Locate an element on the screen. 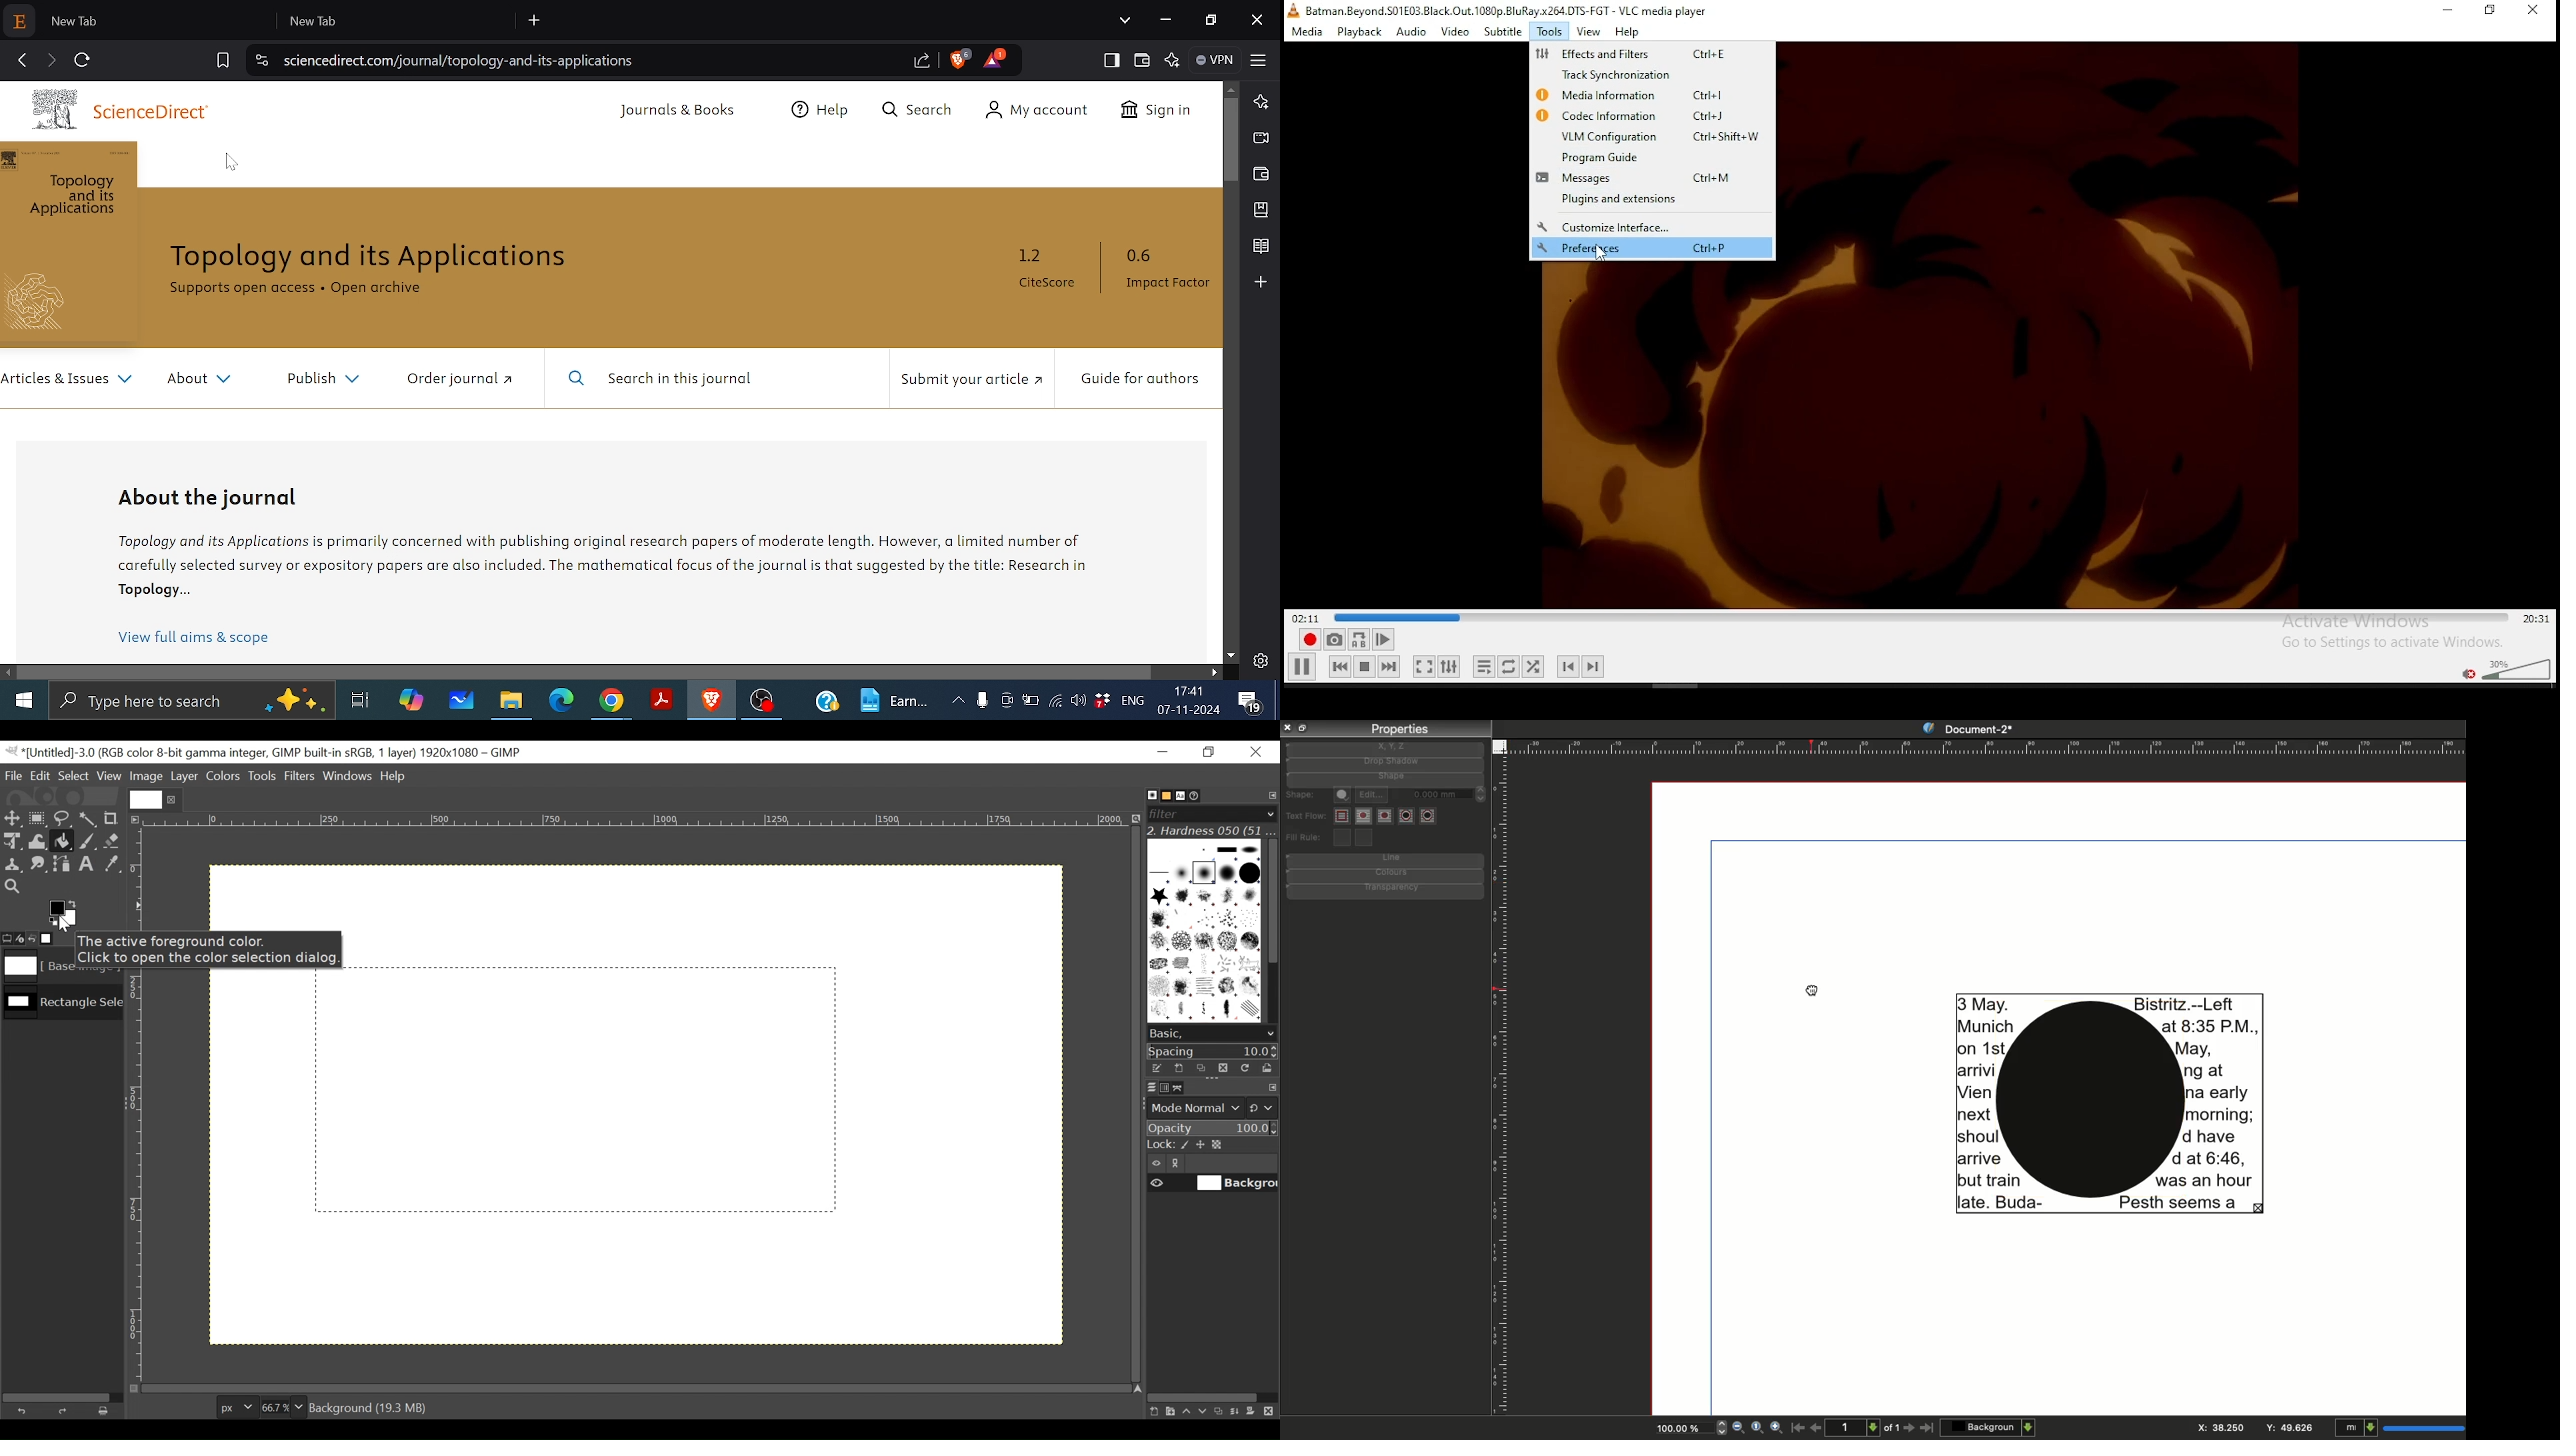  plugins and extensions is located at coordinates (1618, 199).